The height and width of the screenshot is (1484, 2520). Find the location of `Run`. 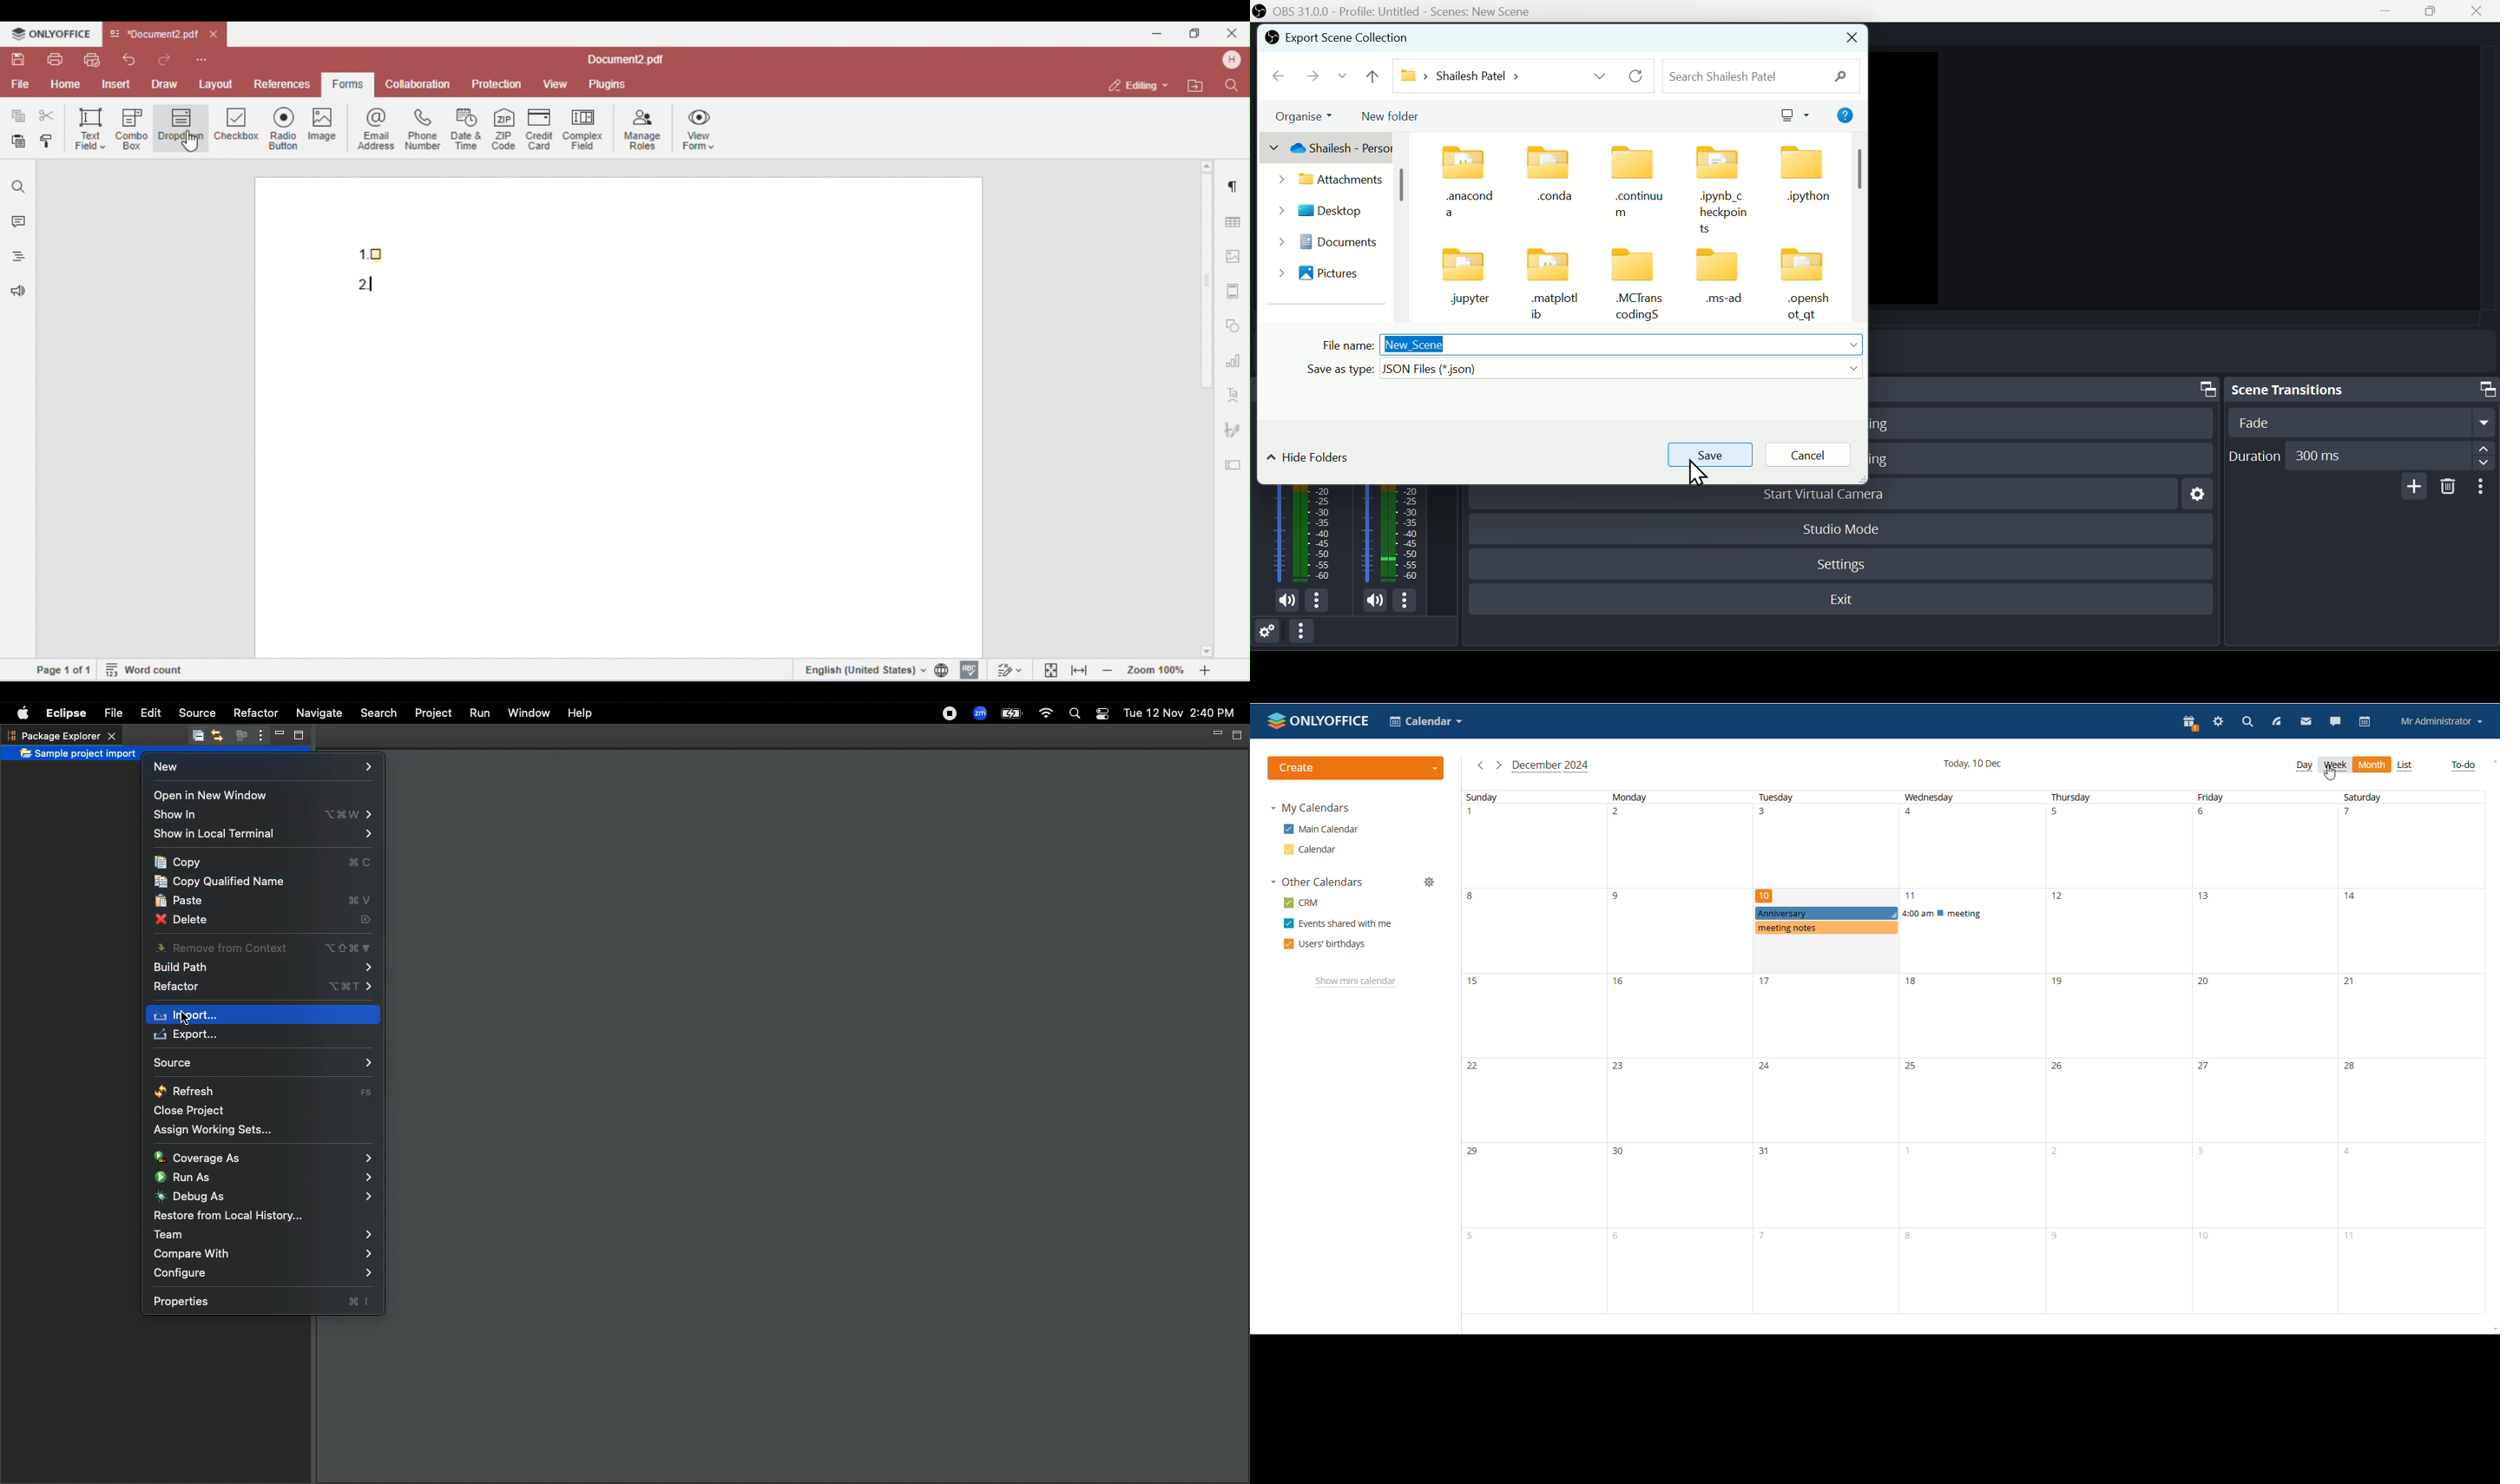

Run is located at coordinates (482, 713).